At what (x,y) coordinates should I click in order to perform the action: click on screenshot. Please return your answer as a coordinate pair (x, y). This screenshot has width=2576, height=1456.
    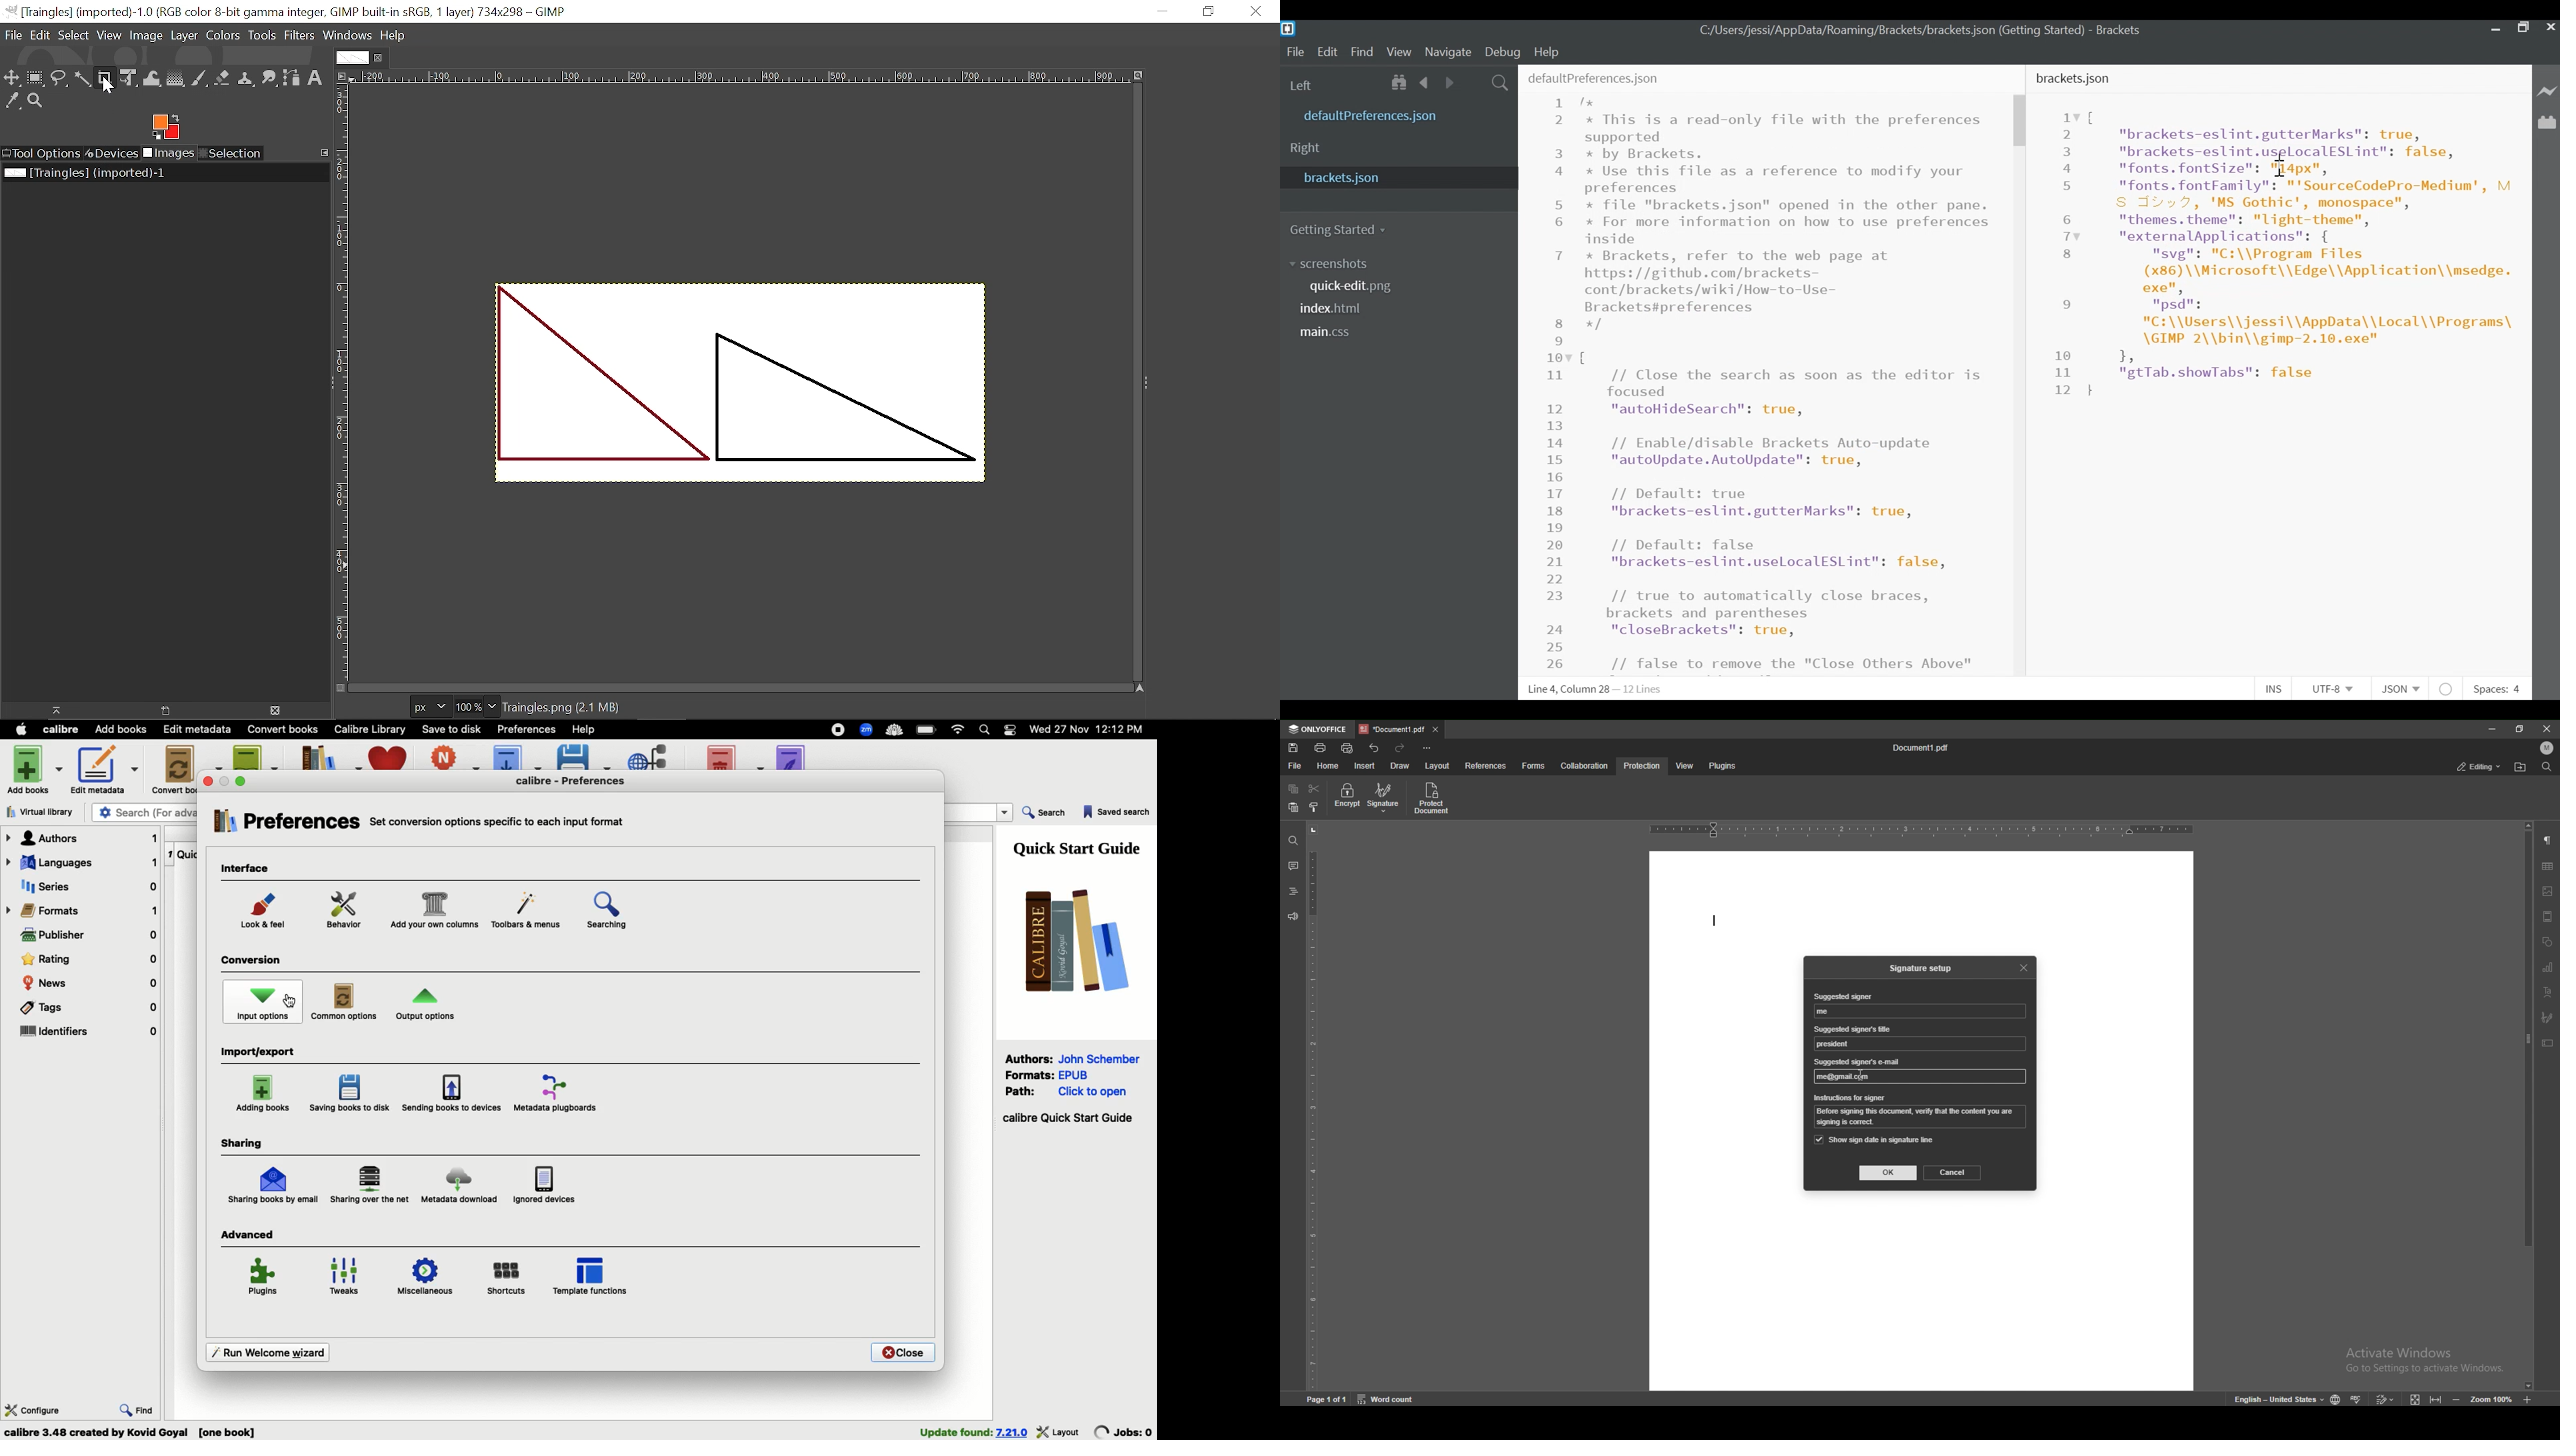
    Looking at the image, I should click on (1346, 265).